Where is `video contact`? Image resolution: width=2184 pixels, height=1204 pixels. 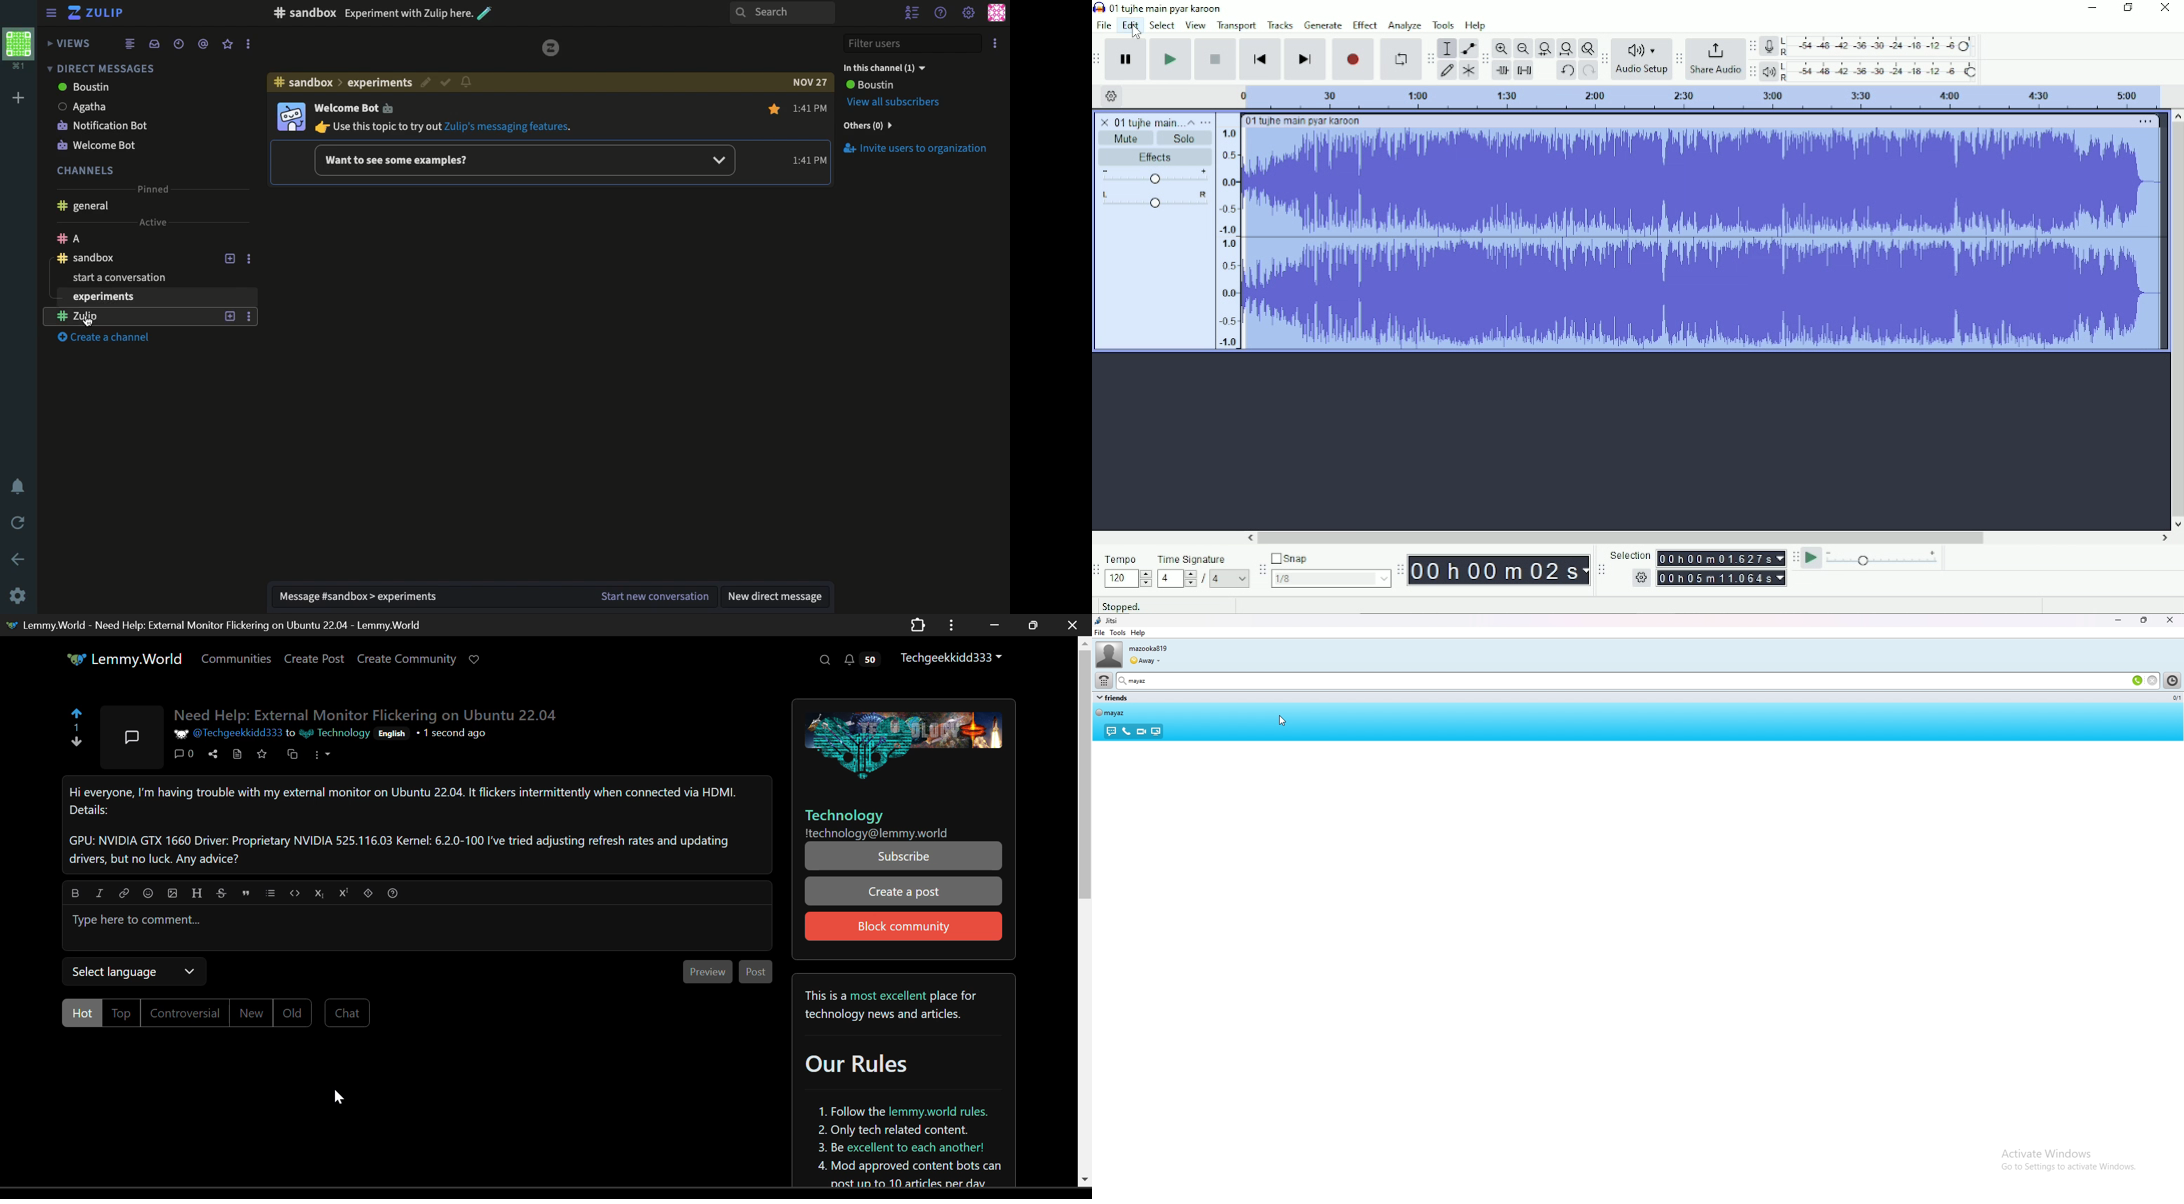 video contact is located at coordinates (1140, 732).